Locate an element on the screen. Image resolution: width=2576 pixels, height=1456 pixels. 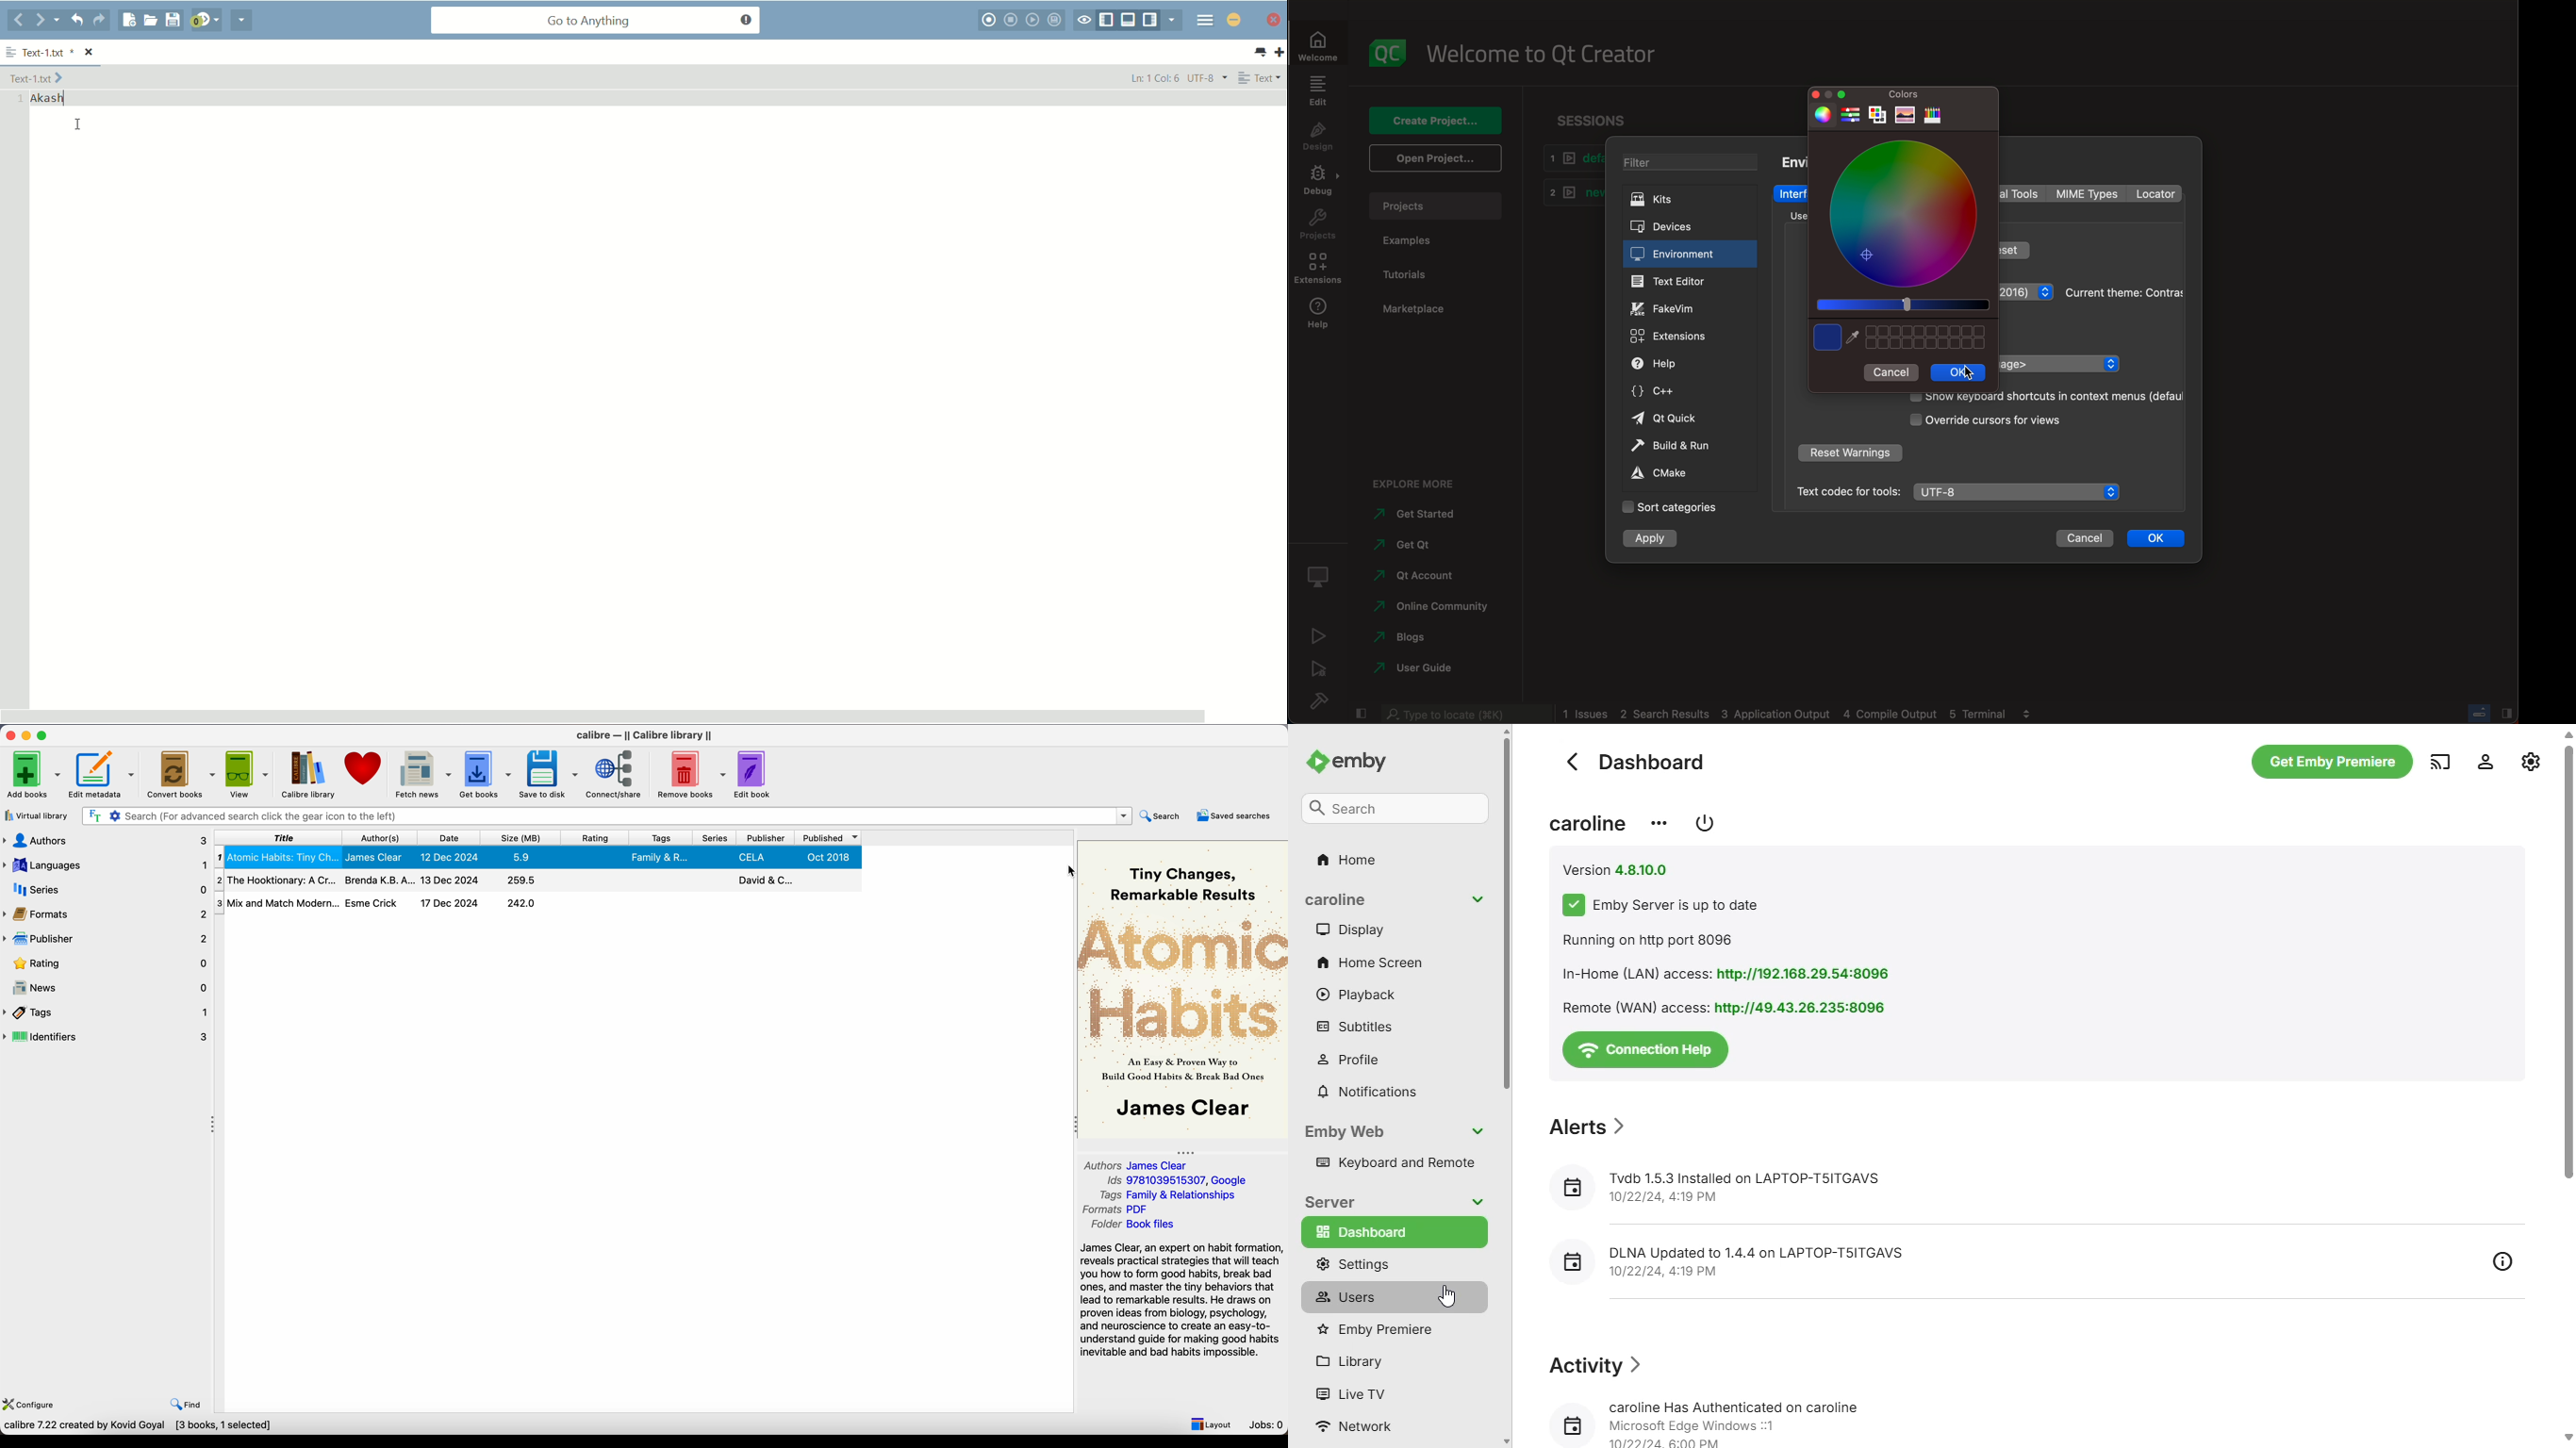
theme is located at coordinates (2123, 291).